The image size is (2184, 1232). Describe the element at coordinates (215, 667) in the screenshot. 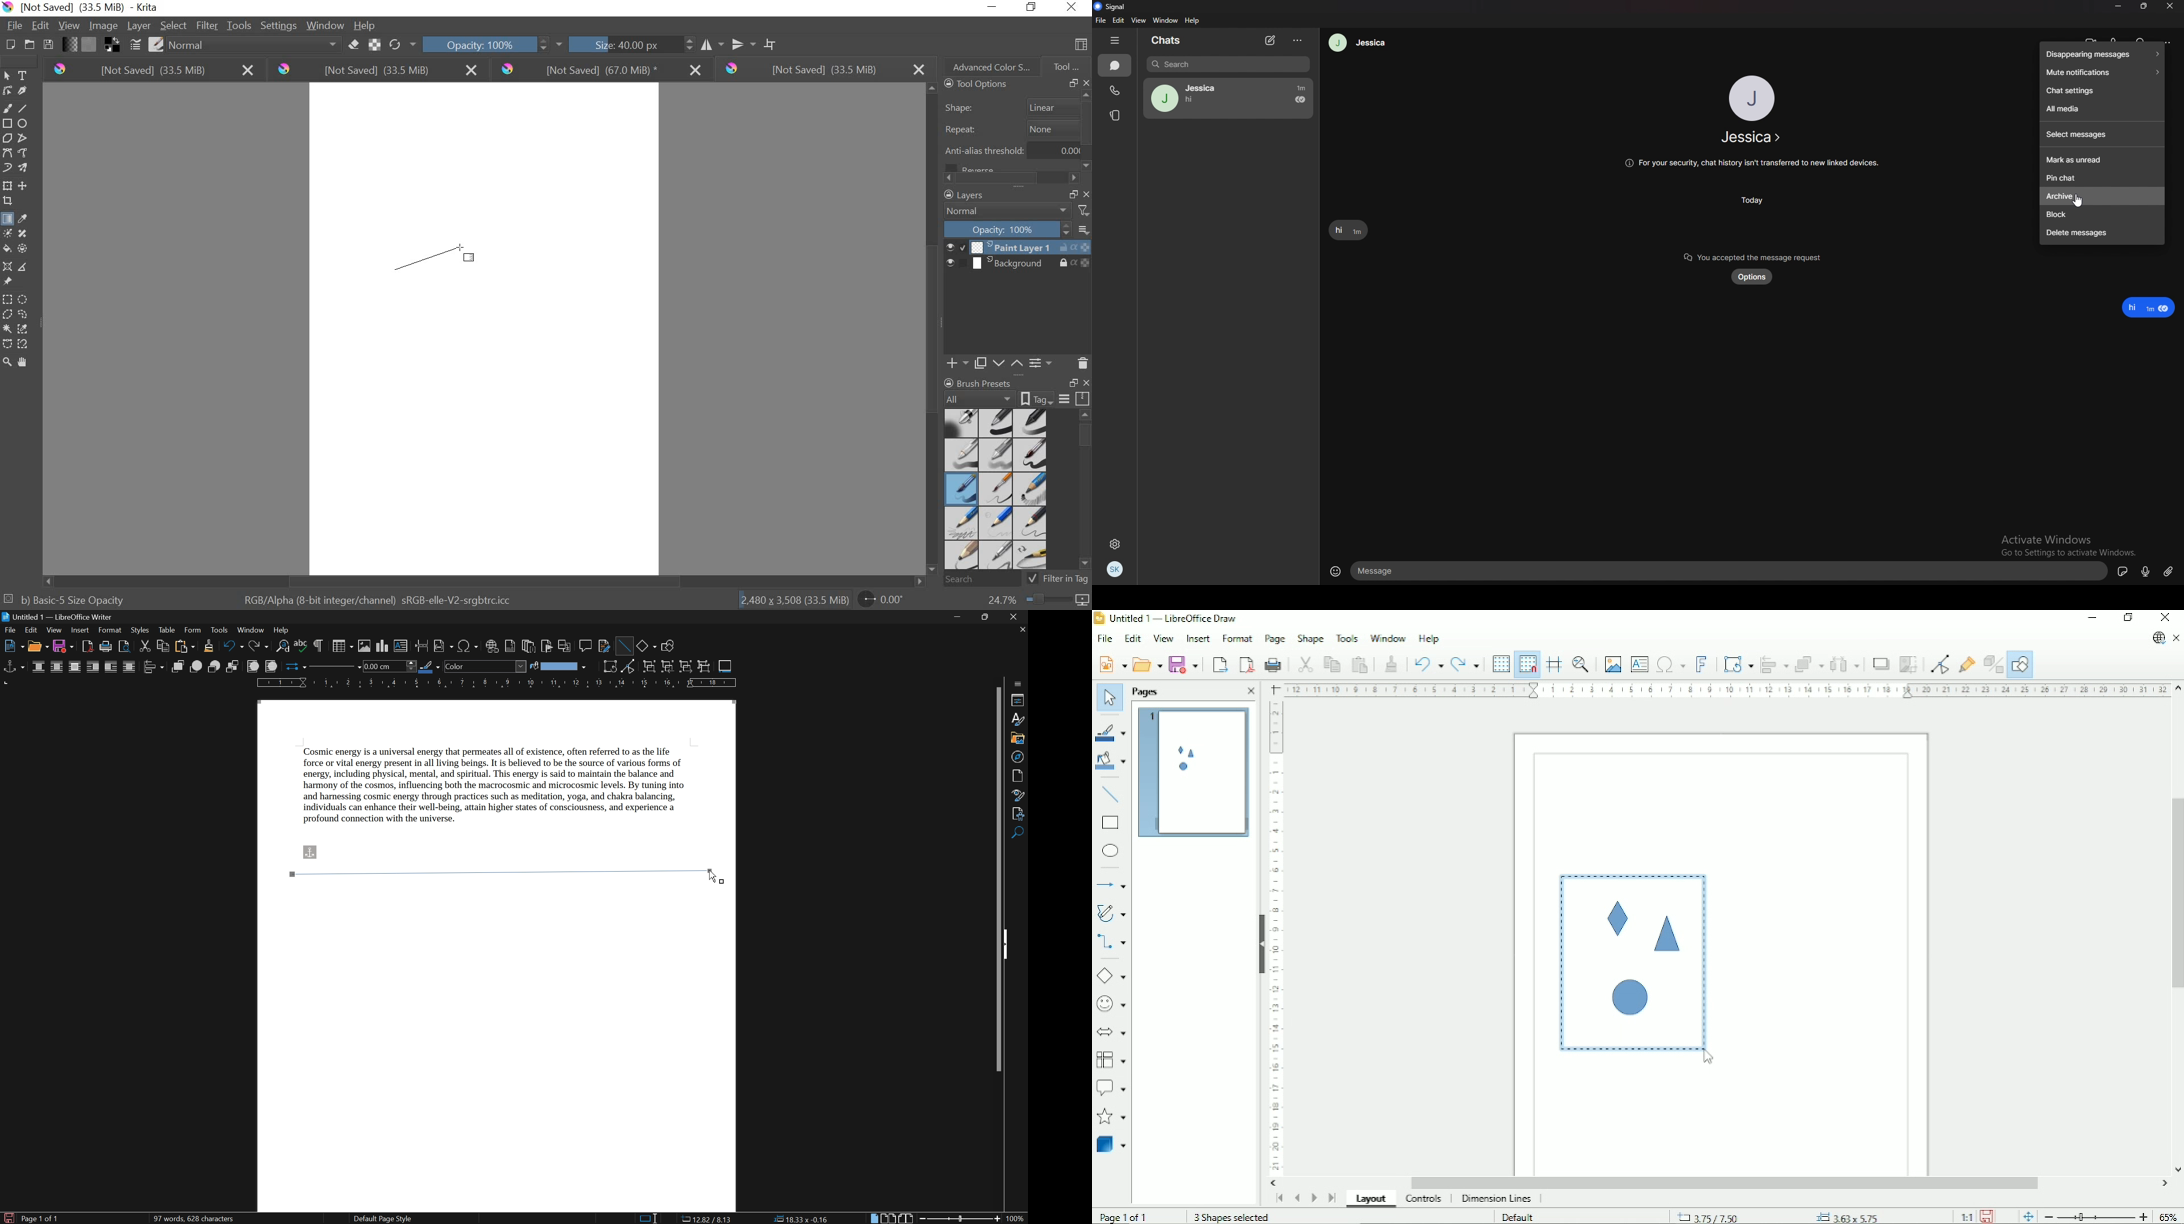

I see `back one` at that location.